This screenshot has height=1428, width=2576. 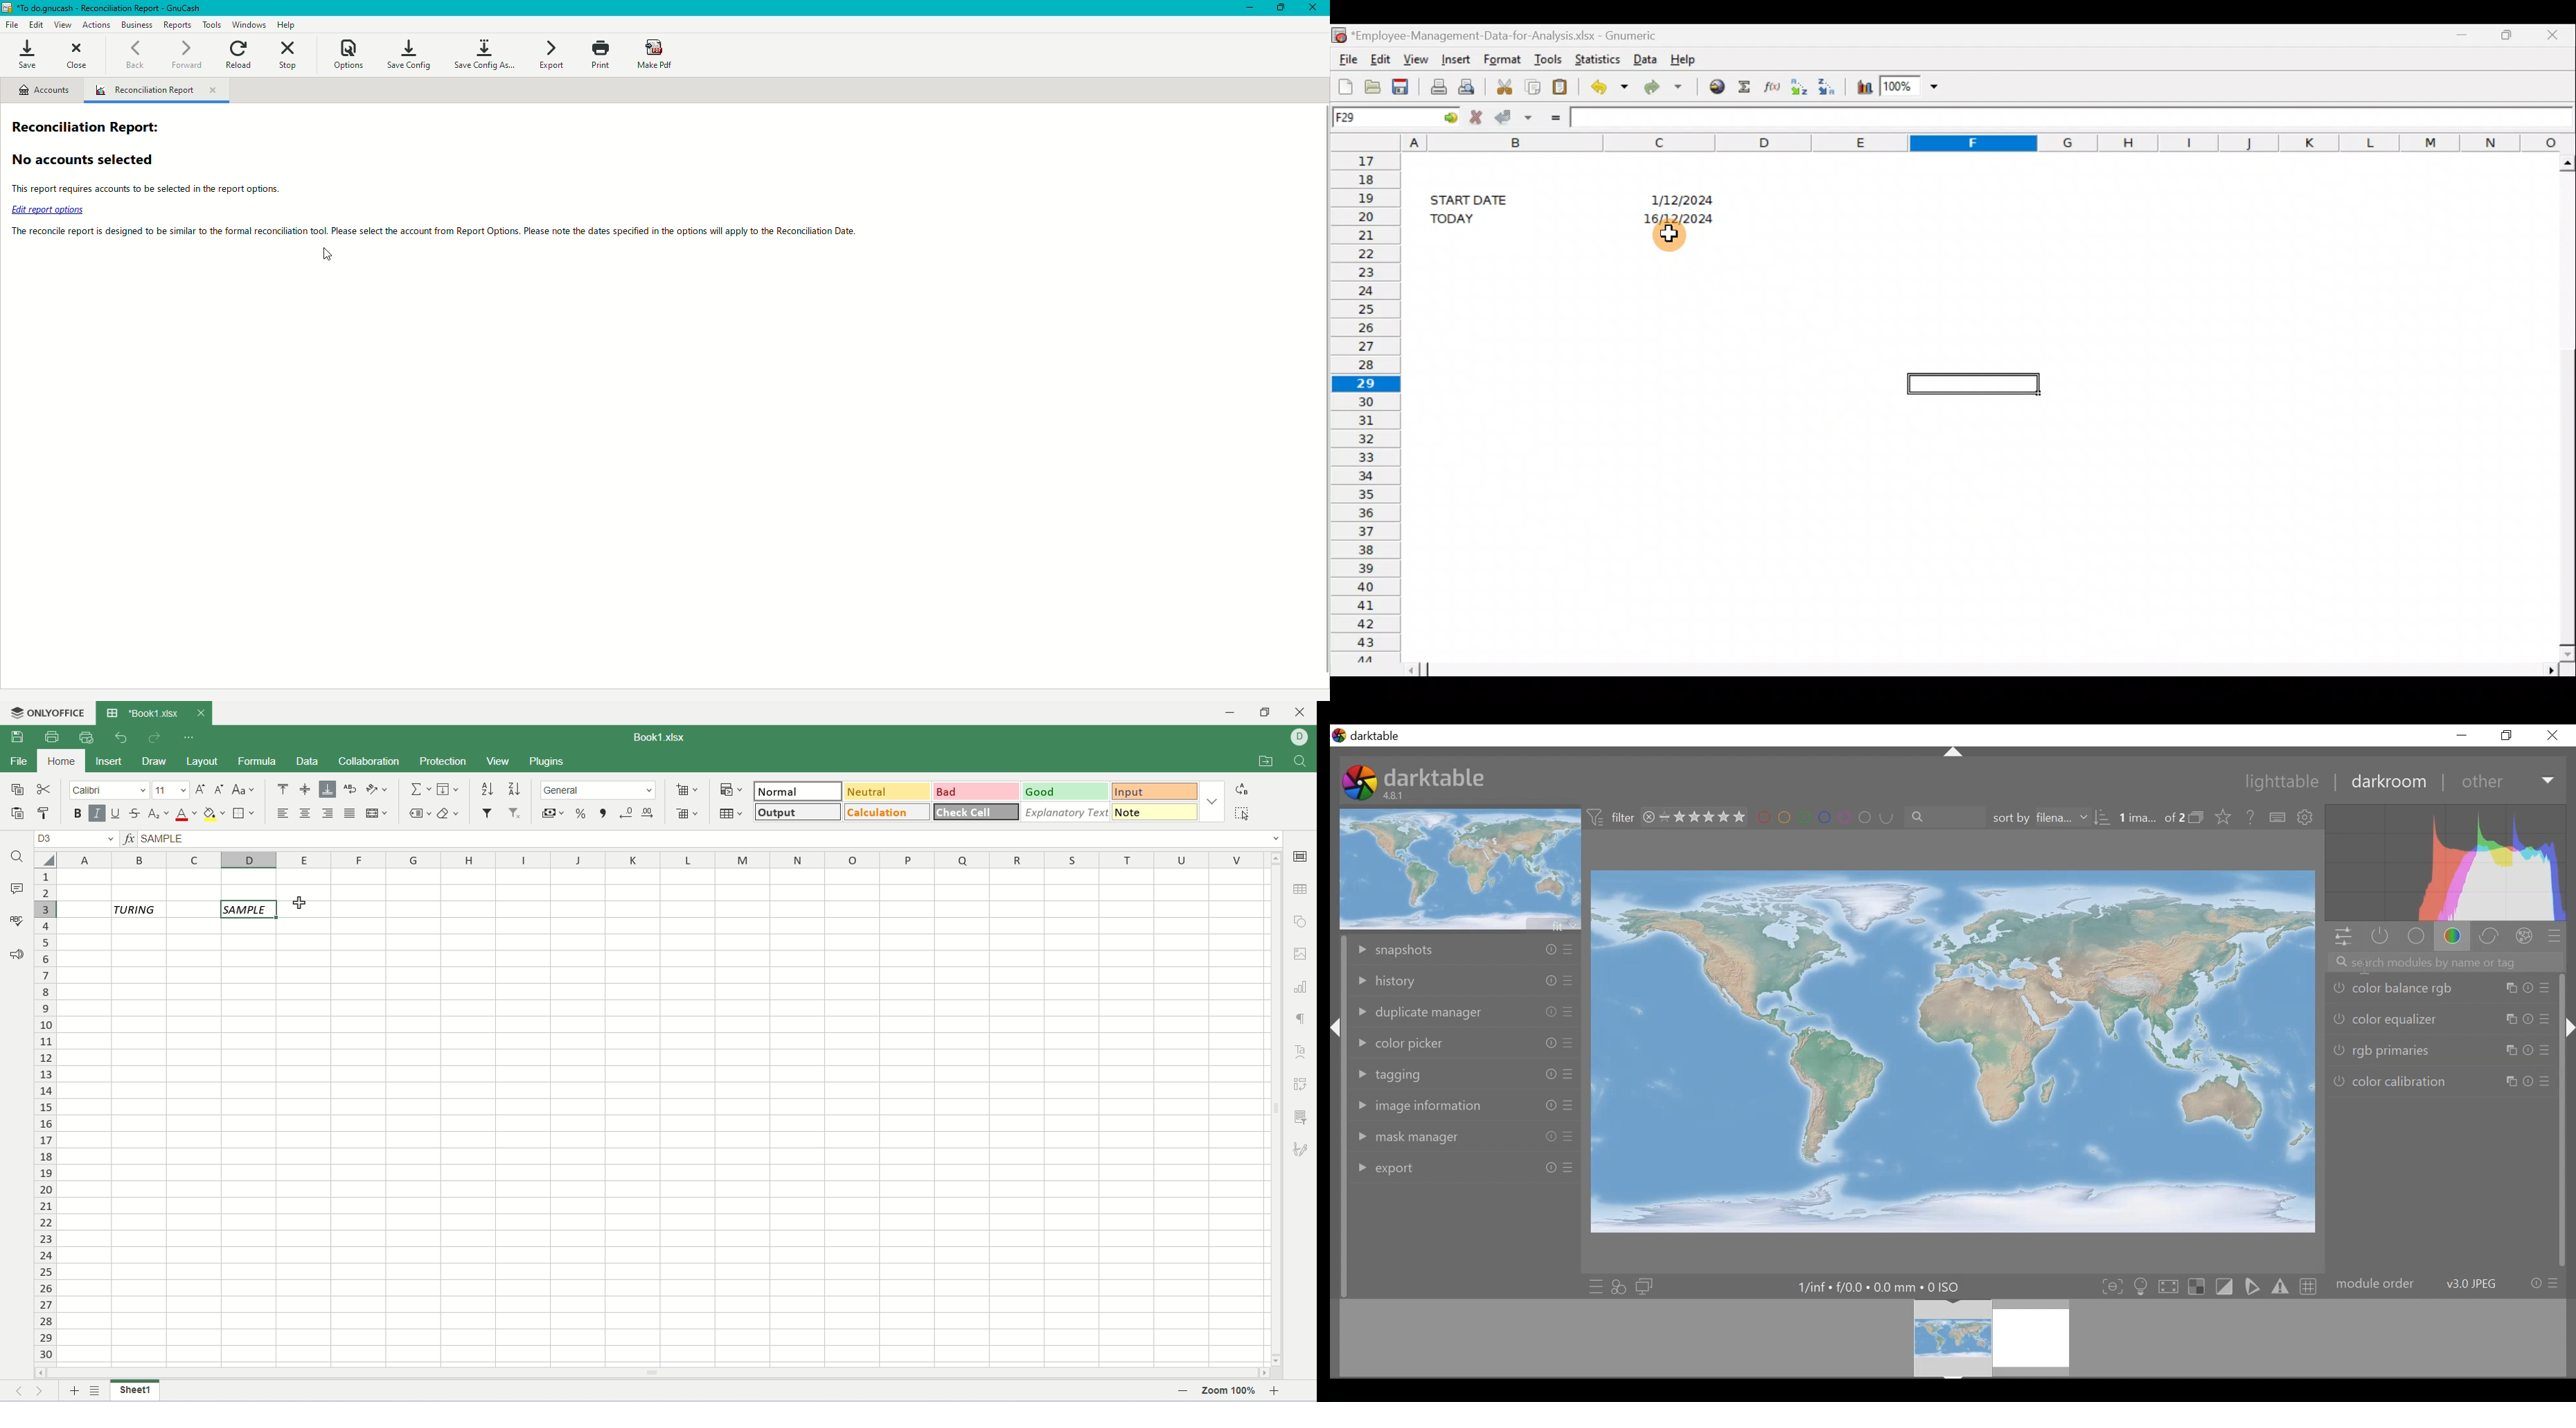 What do you see at coordinates (1455, 60) in the screenshot?
I see `Insert` at bounding box center [1455, 60].